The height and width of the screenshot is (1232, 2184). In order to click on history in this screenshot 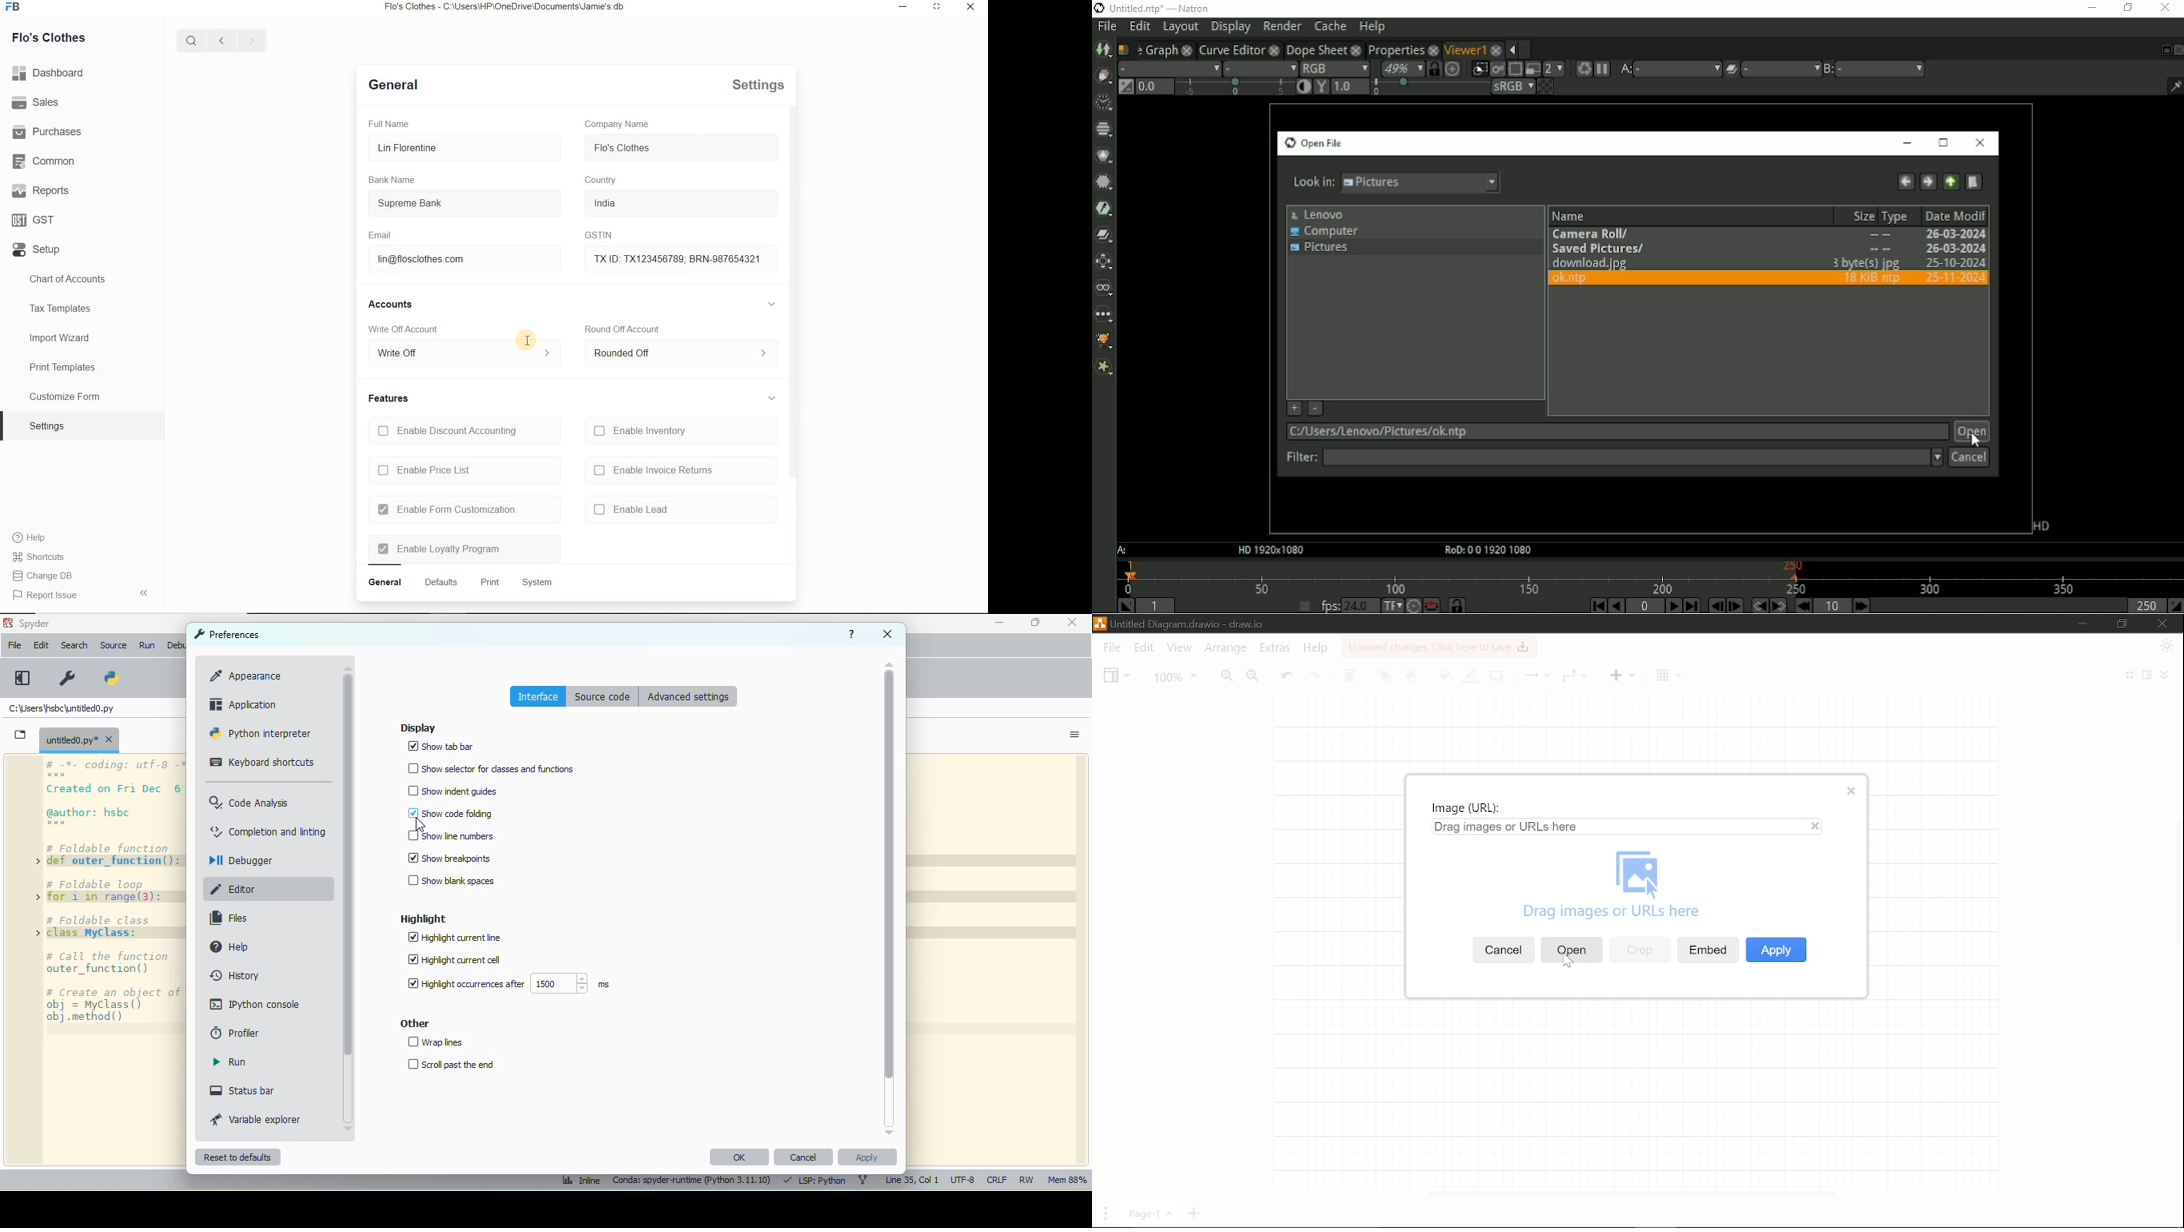, I will do `click(234, 975)`.